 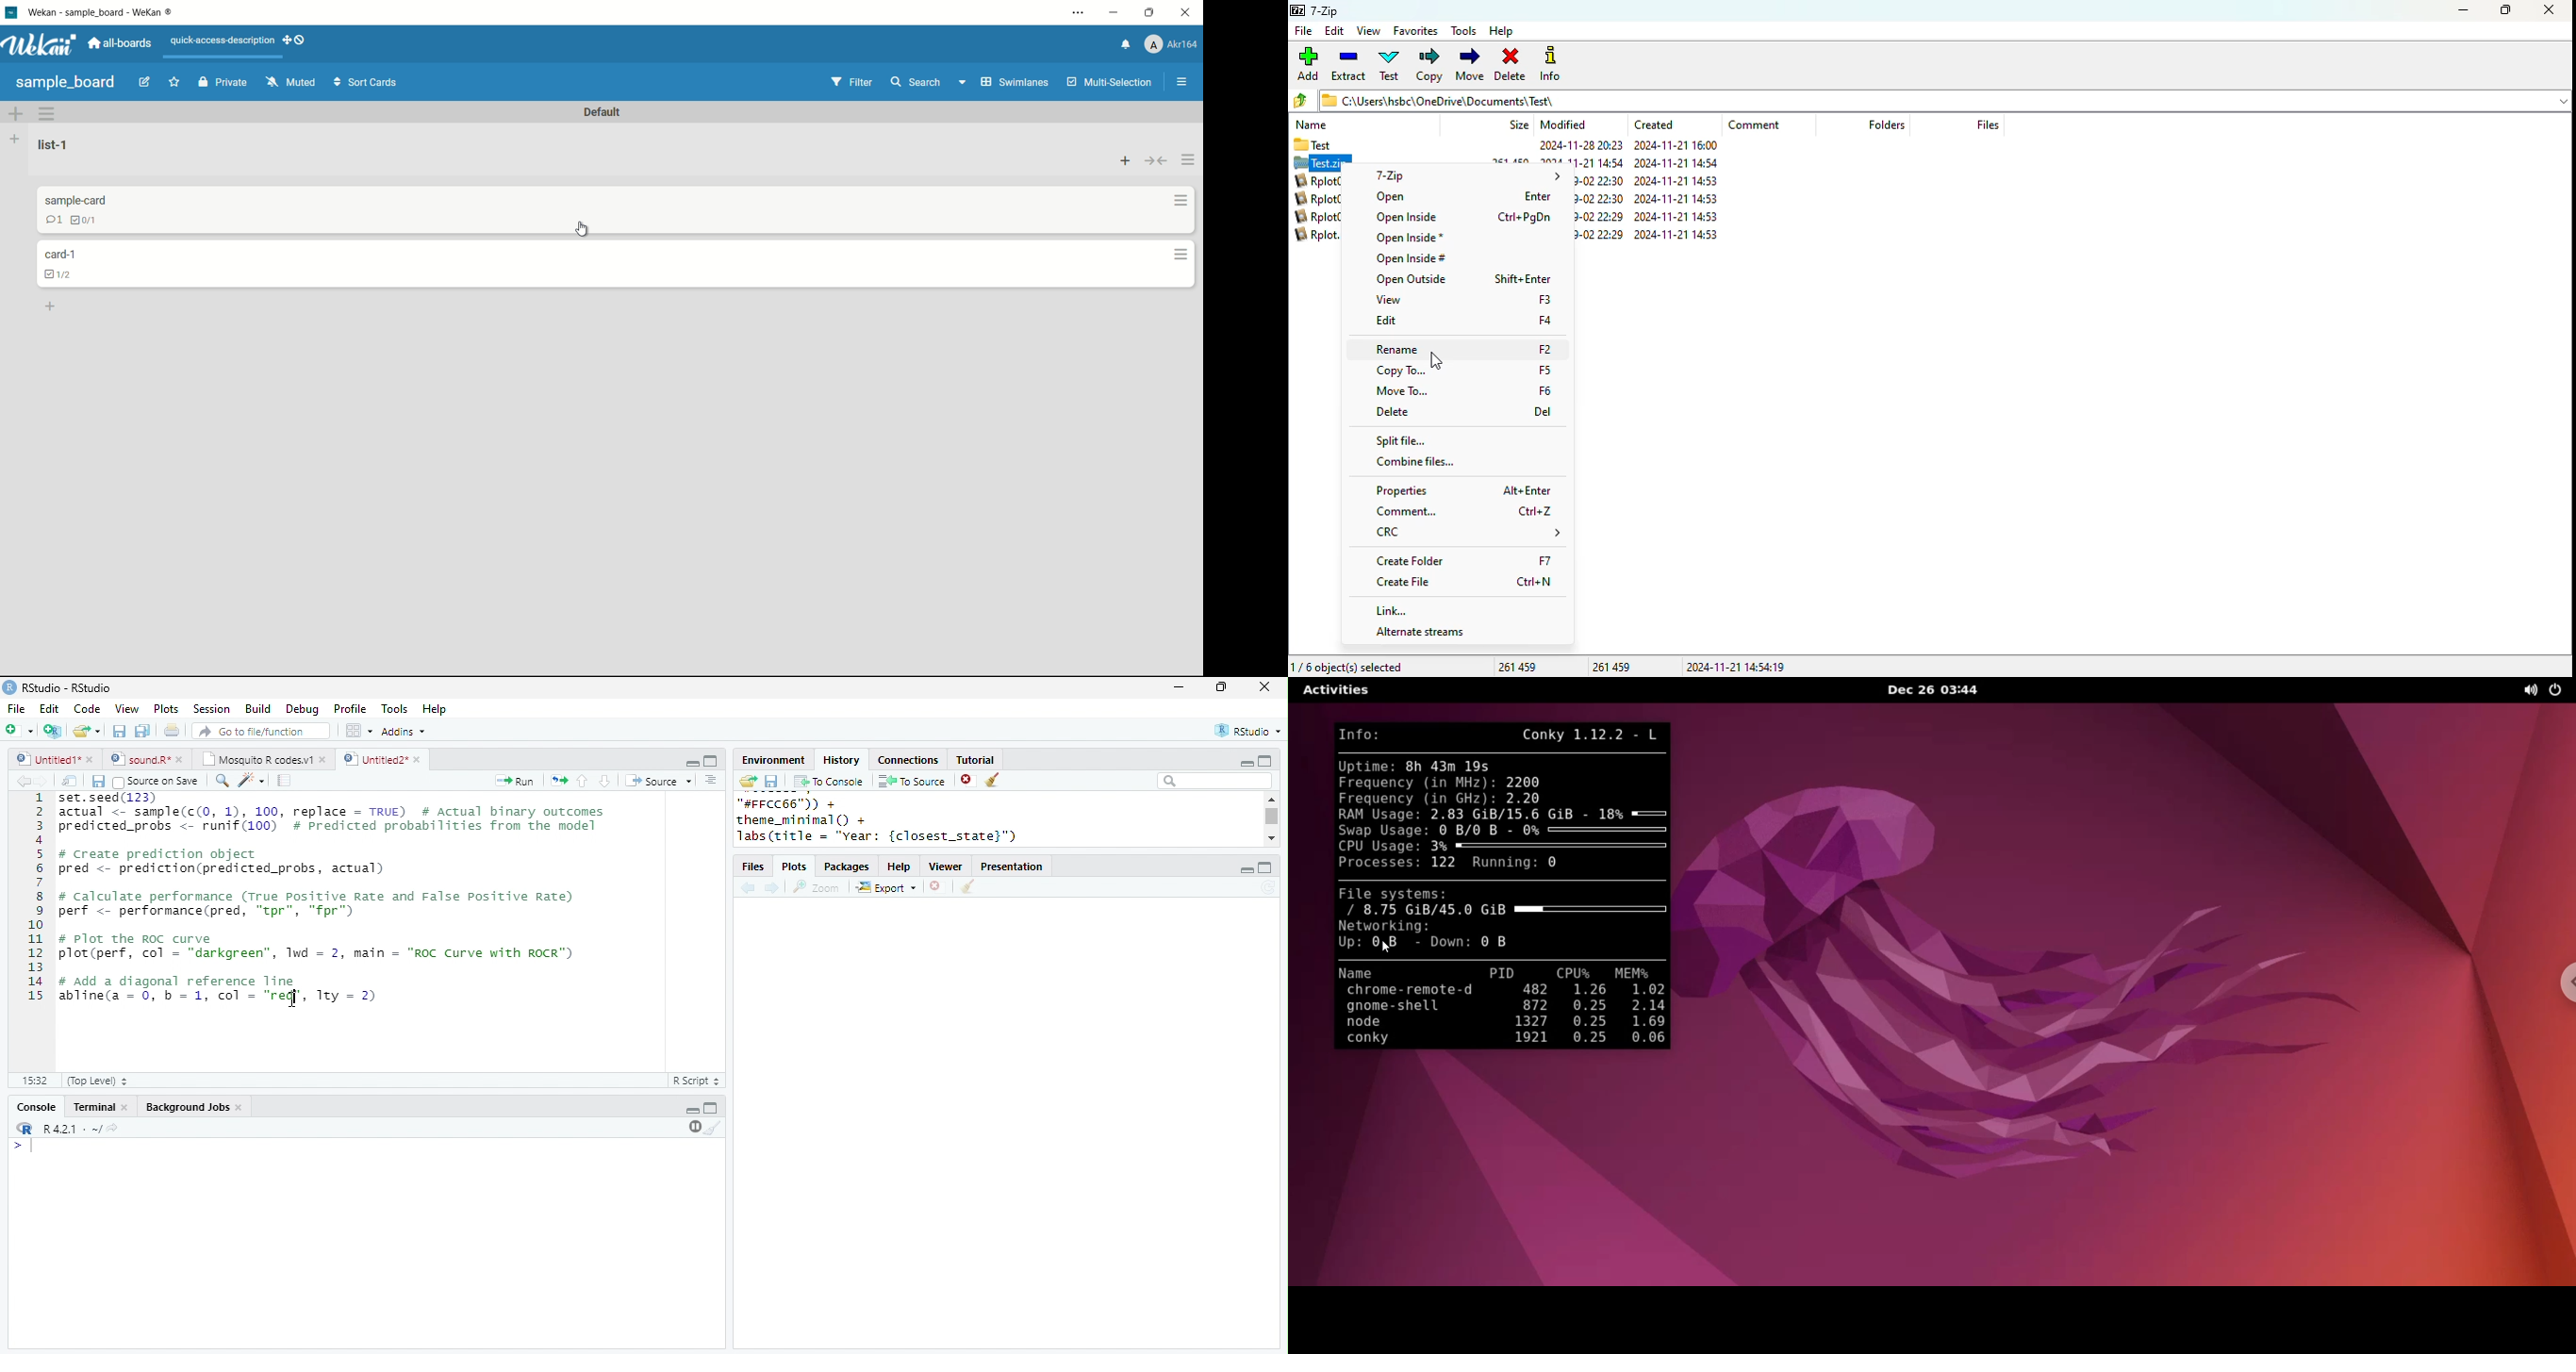 What do you see at coordinates (1124, 46) in the screenshot?
I see `notifications` at bounding box center [1124, 46].